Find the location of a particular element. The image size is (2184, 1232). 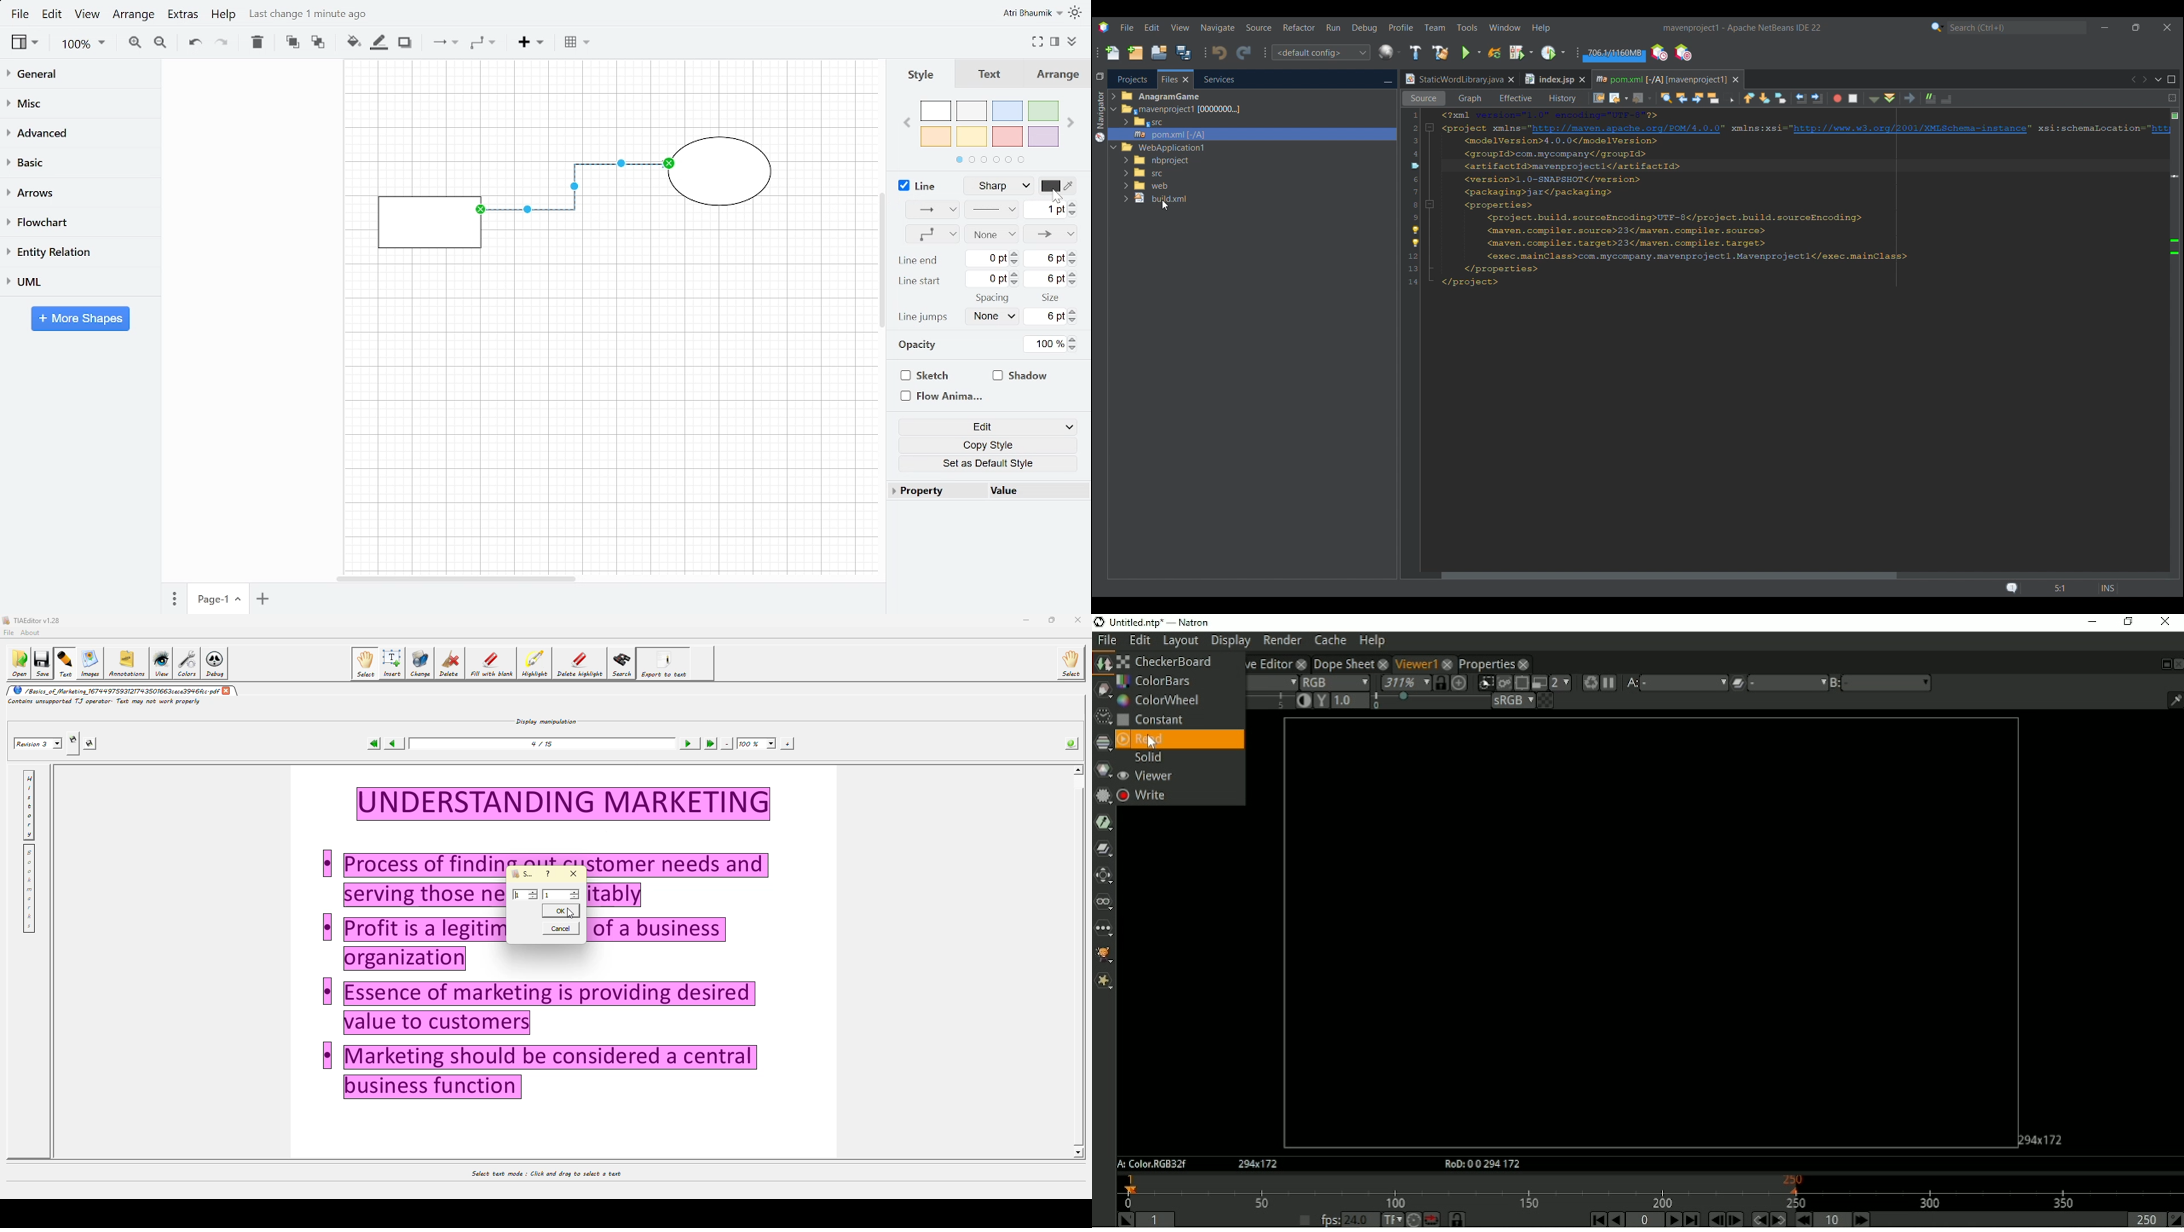

info about the pdf is located at coordinates (1072, 743).